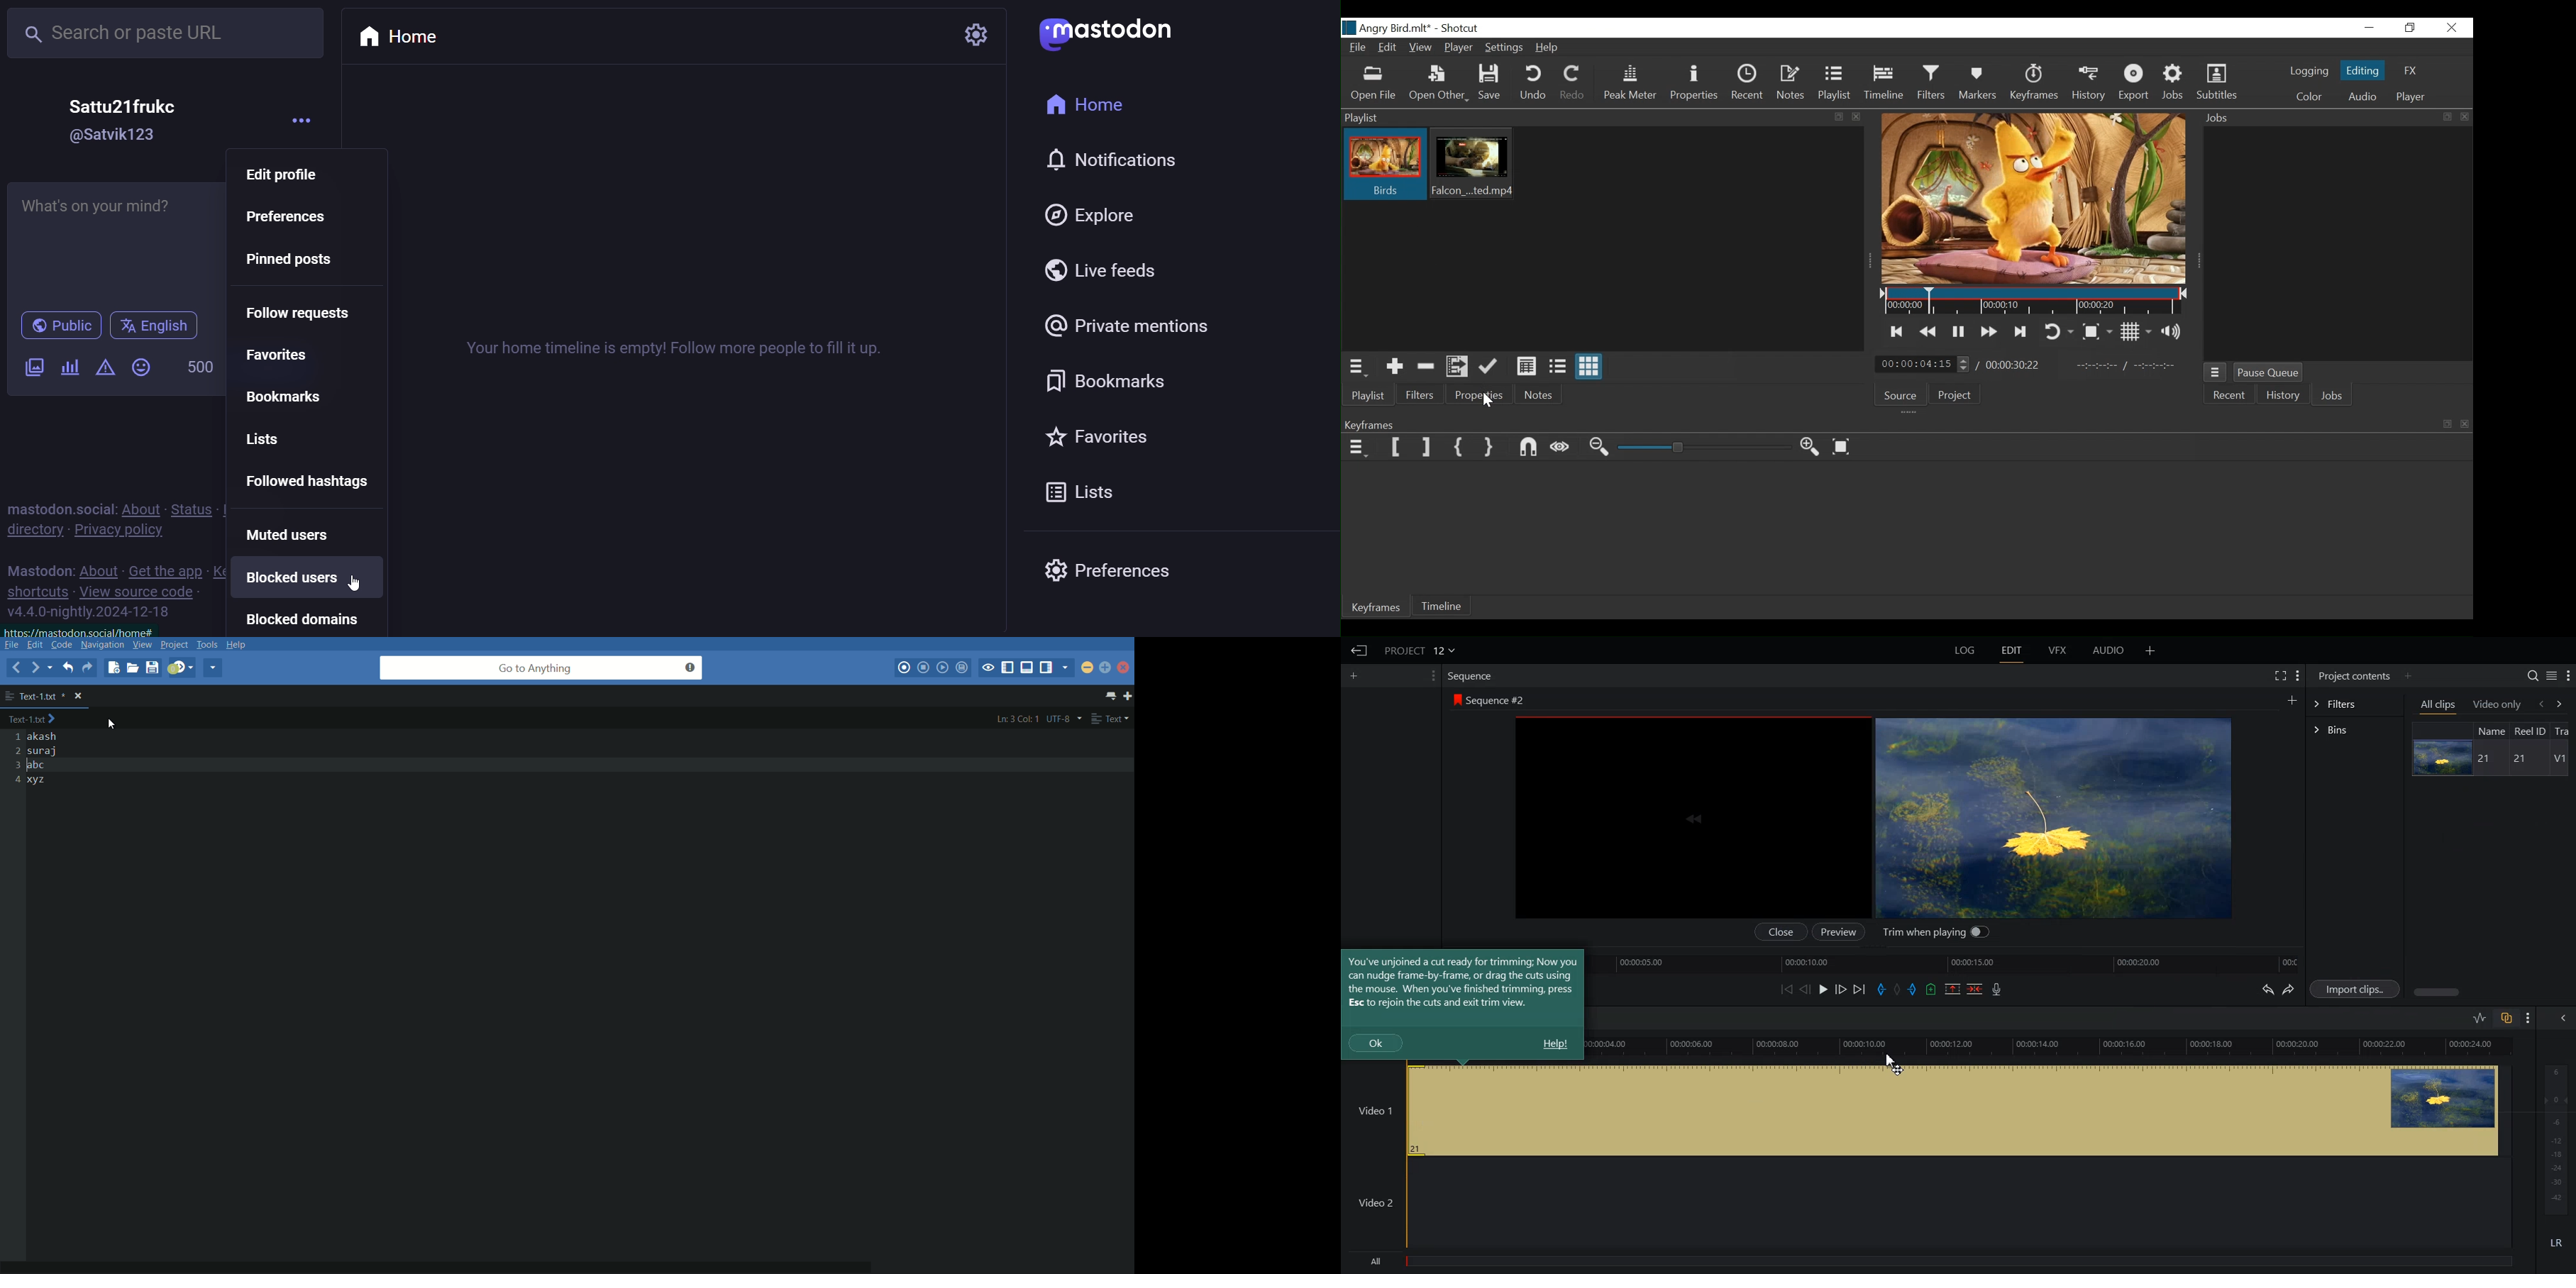 This screenshot has height=1288, width=2576. Describe the element at coordinates (1360, 448) in the screenshot. I see `Keyframe menu` at that location.